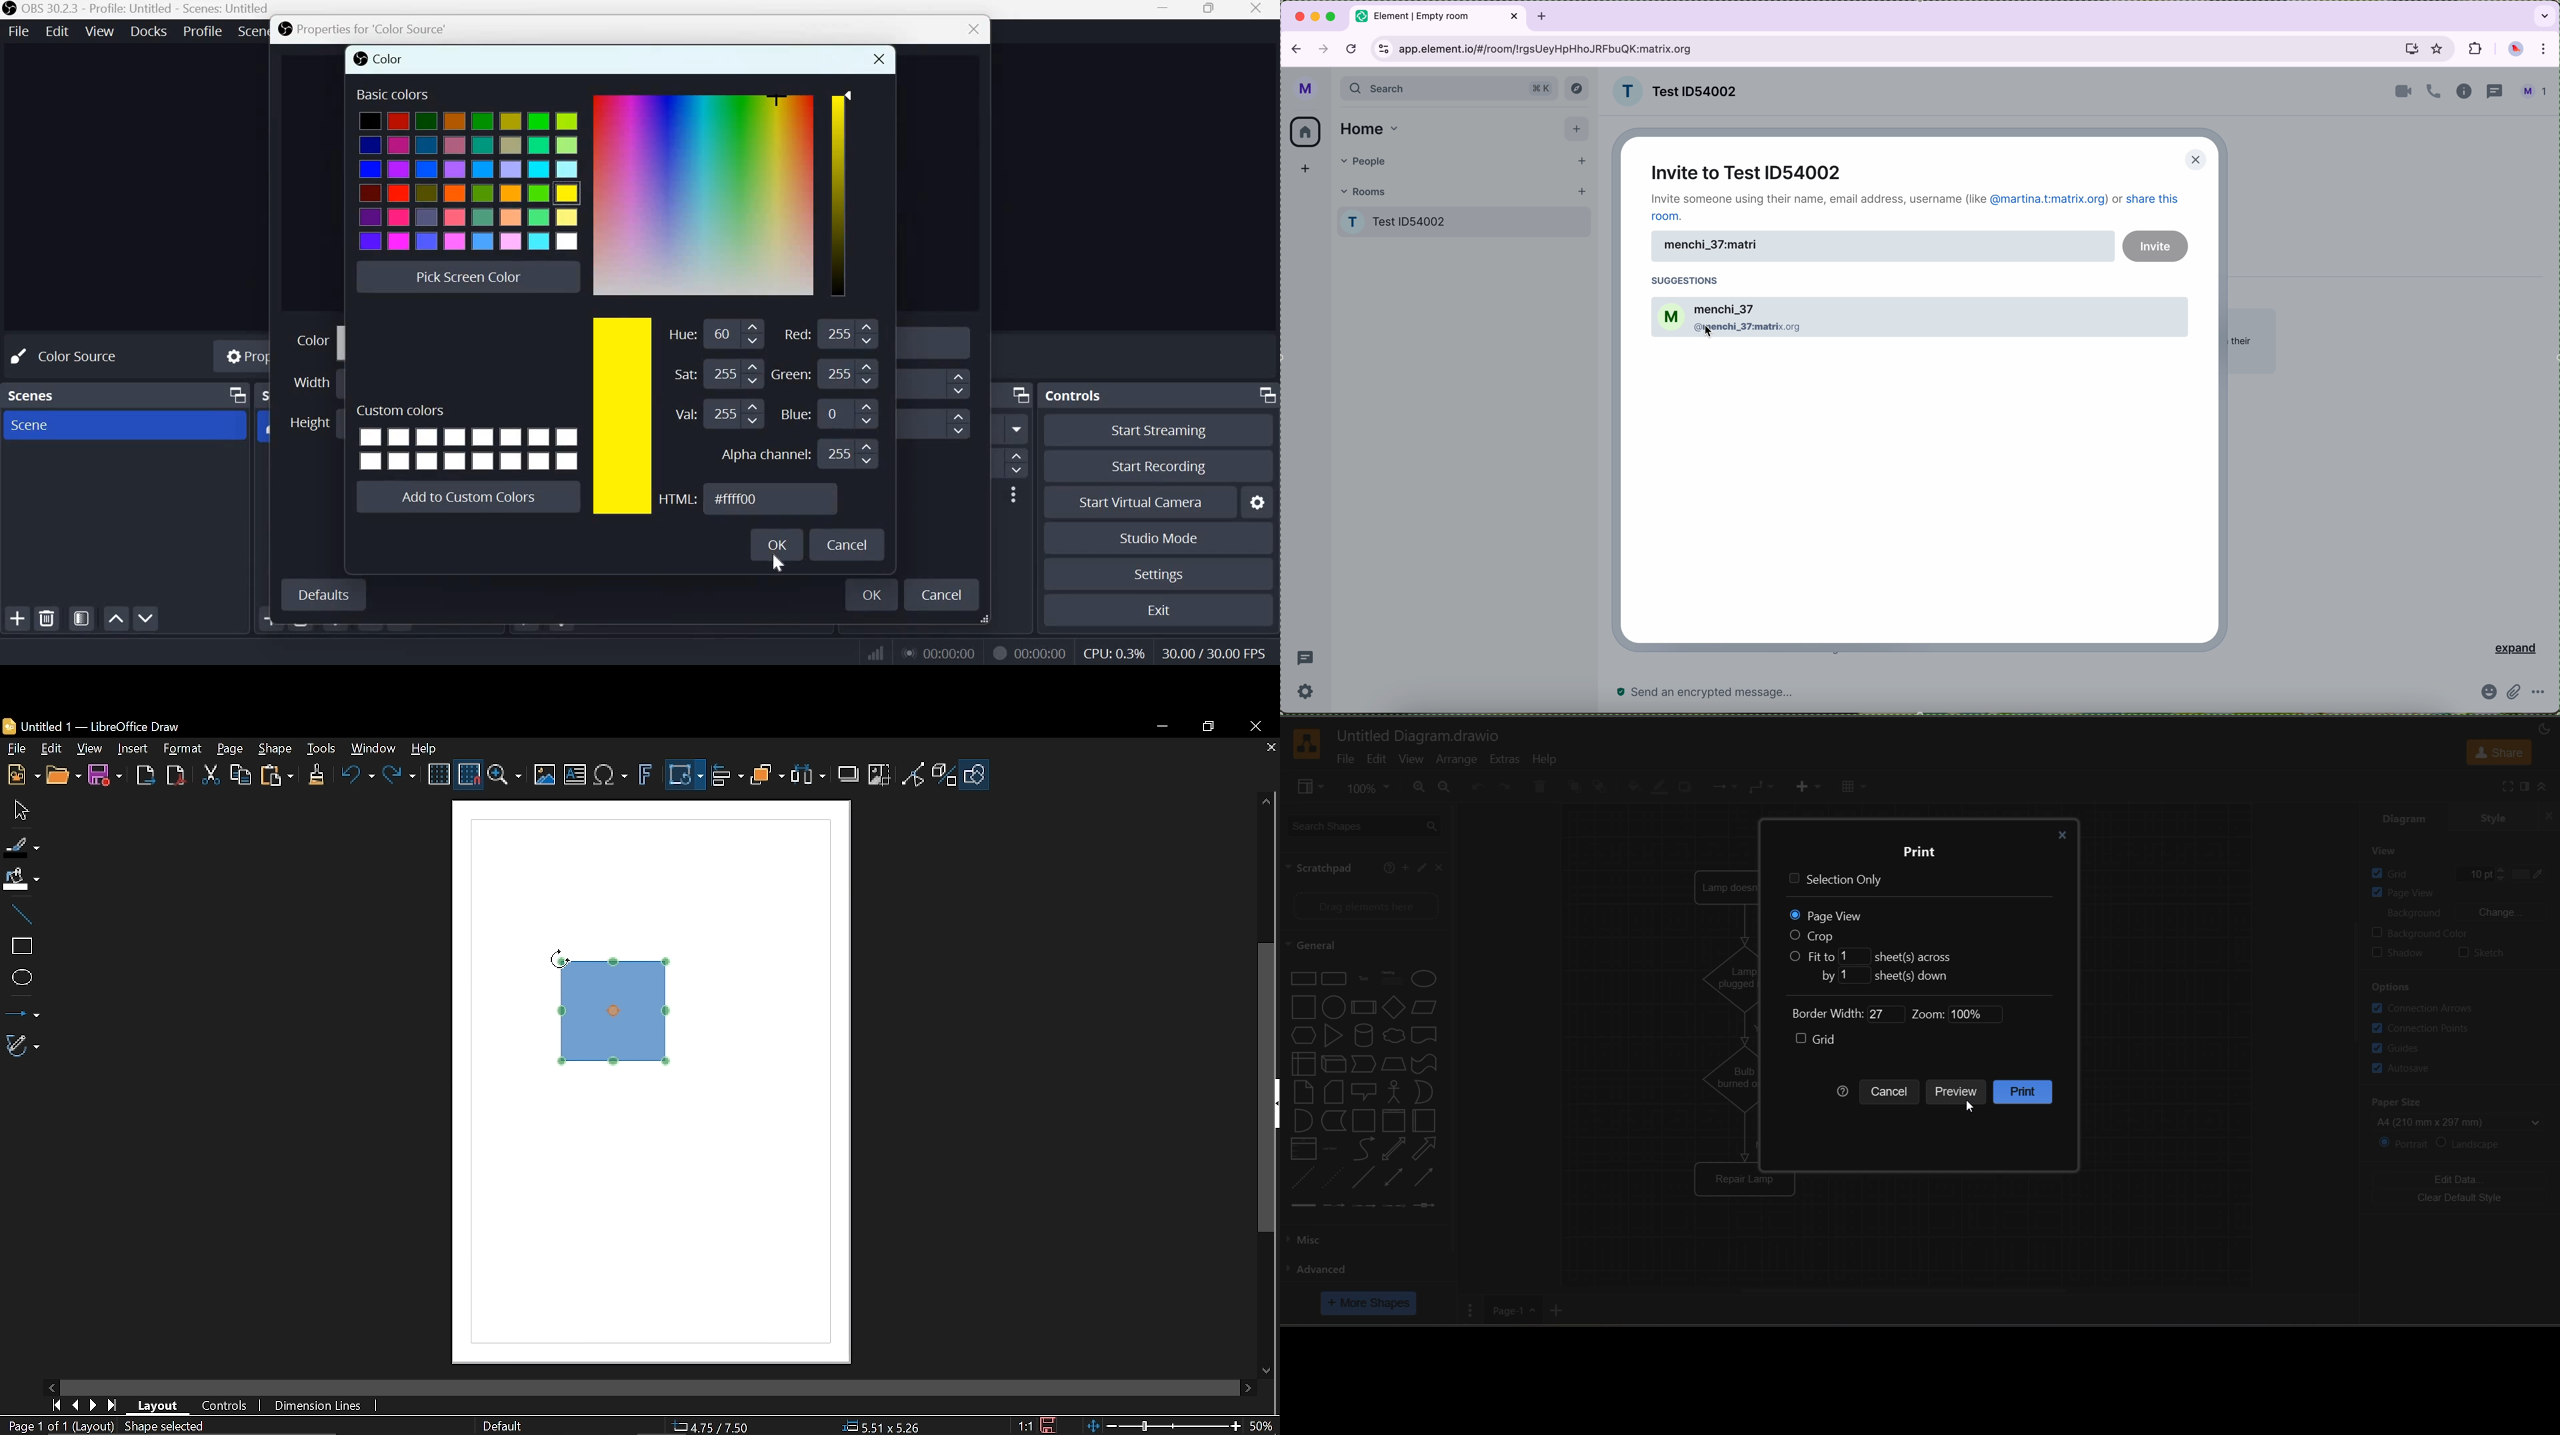  What do you see at coordinates (2433, 92) in the screenshot?
I see `call` at bounding box center [2433, 92].